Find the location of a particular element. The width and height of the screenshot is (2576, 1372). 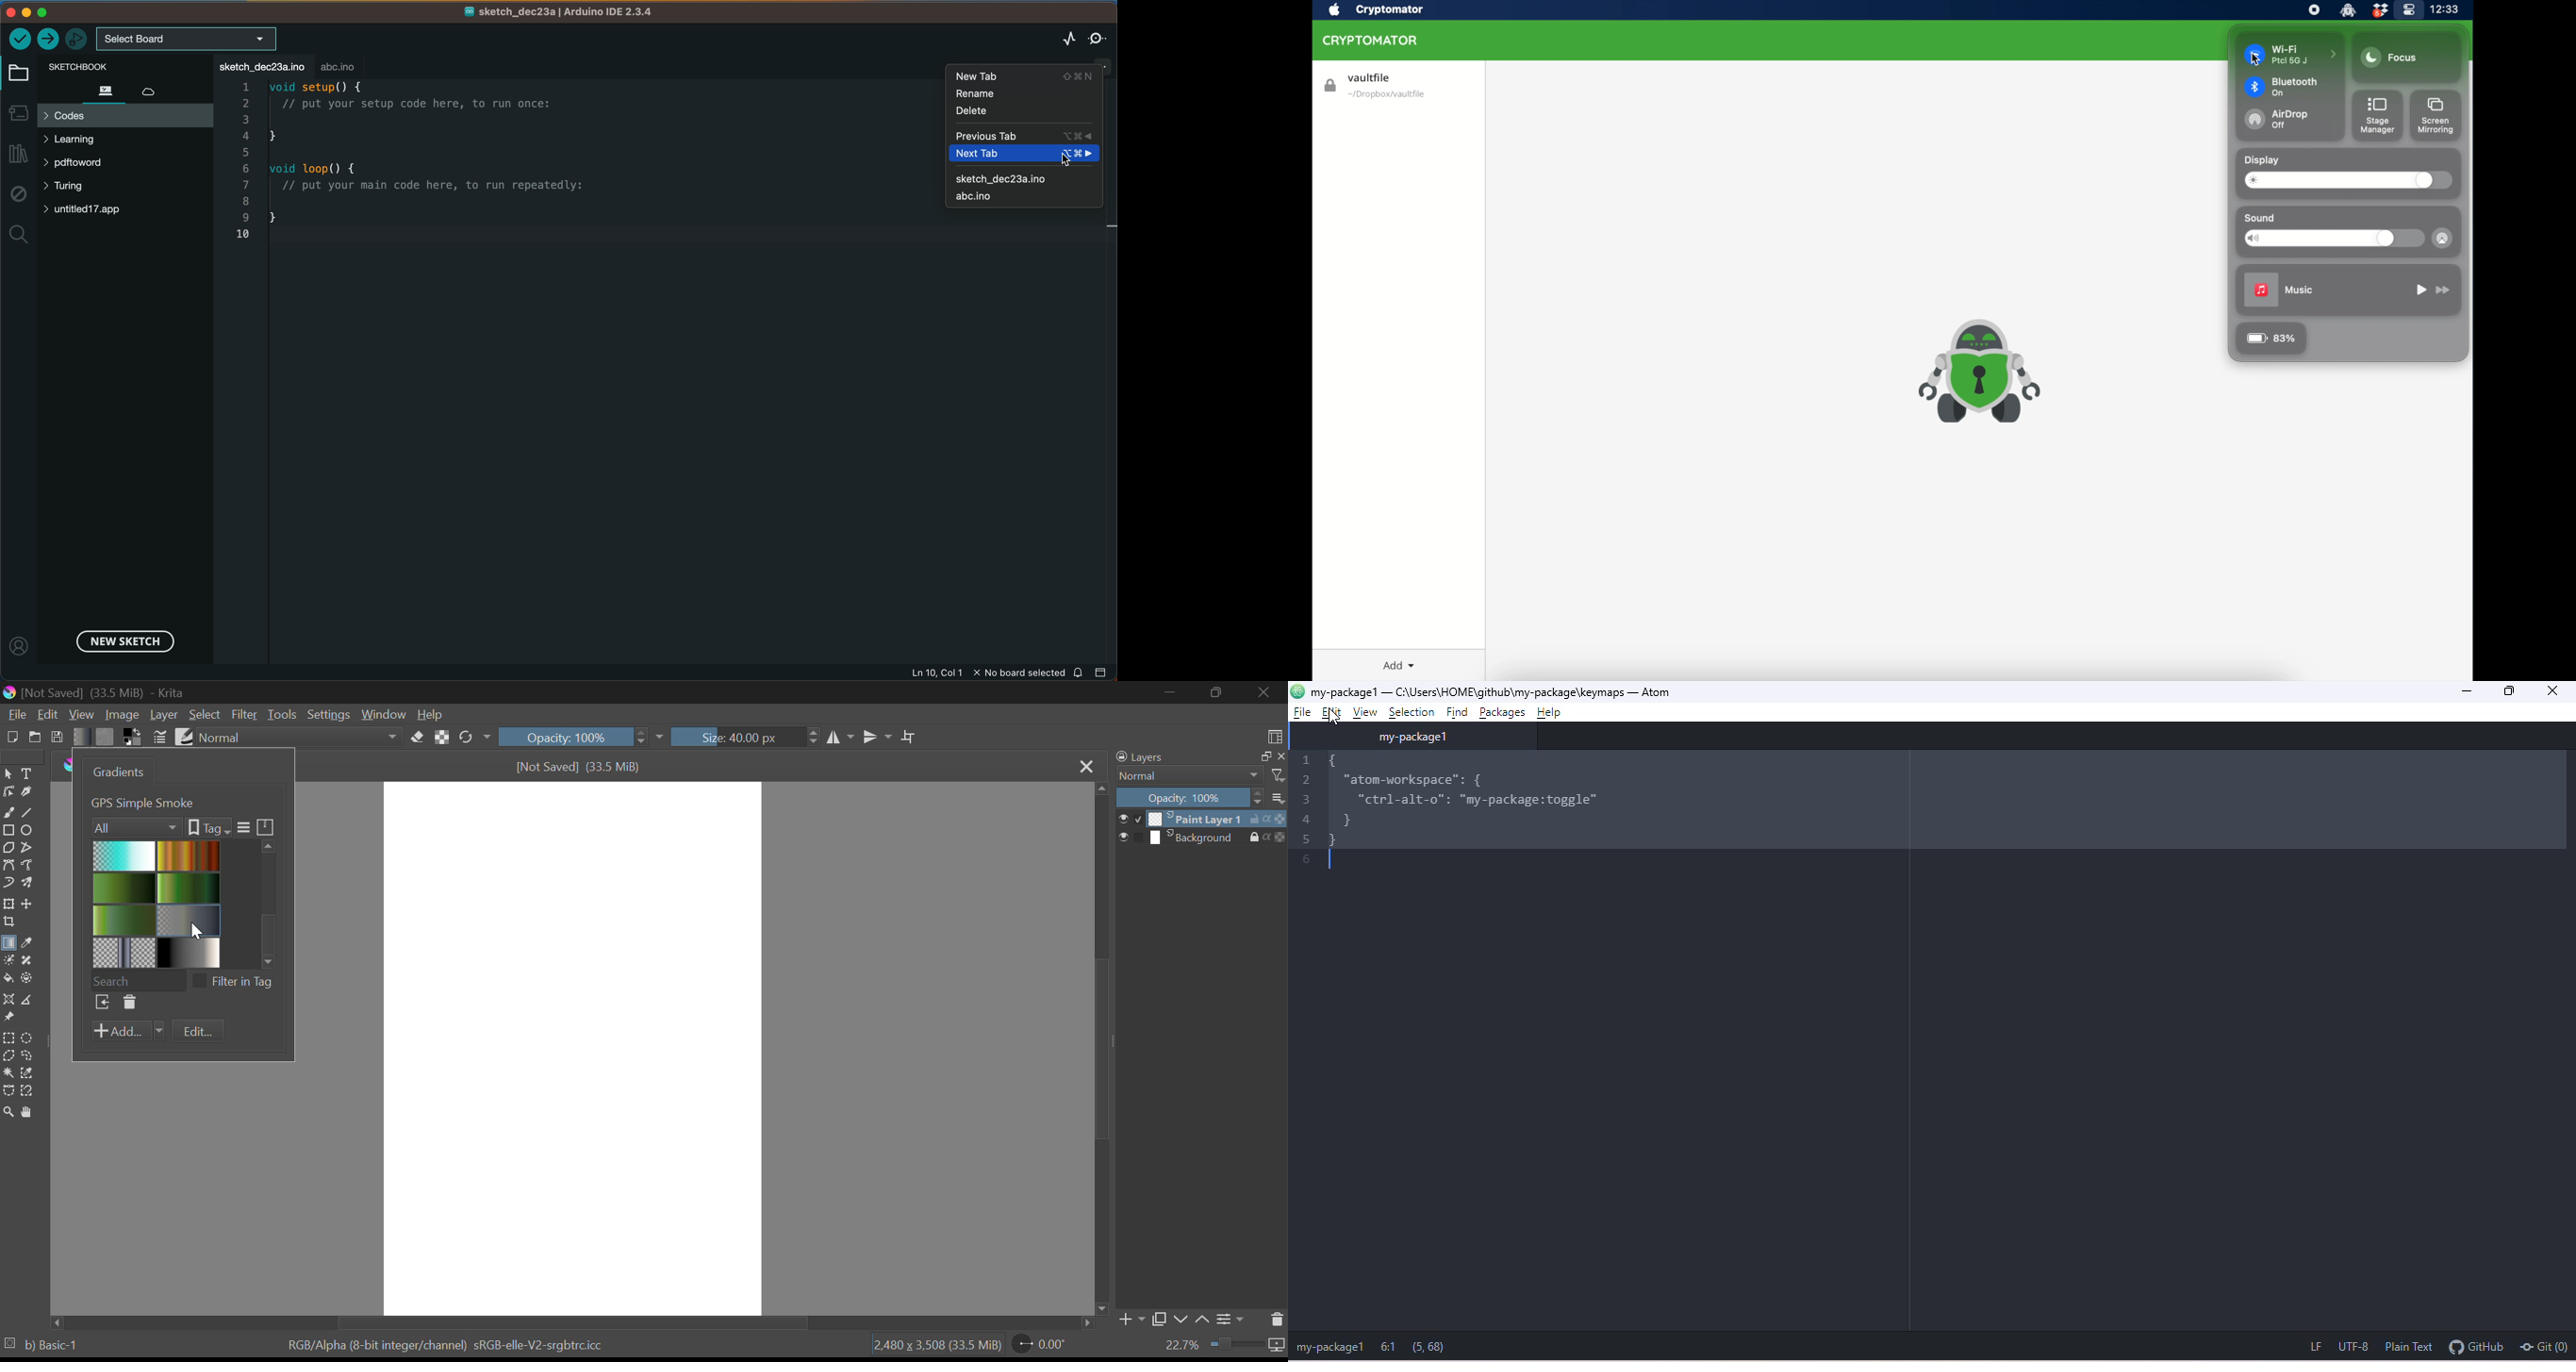

Zoom is located at coordinates (8, 1112).